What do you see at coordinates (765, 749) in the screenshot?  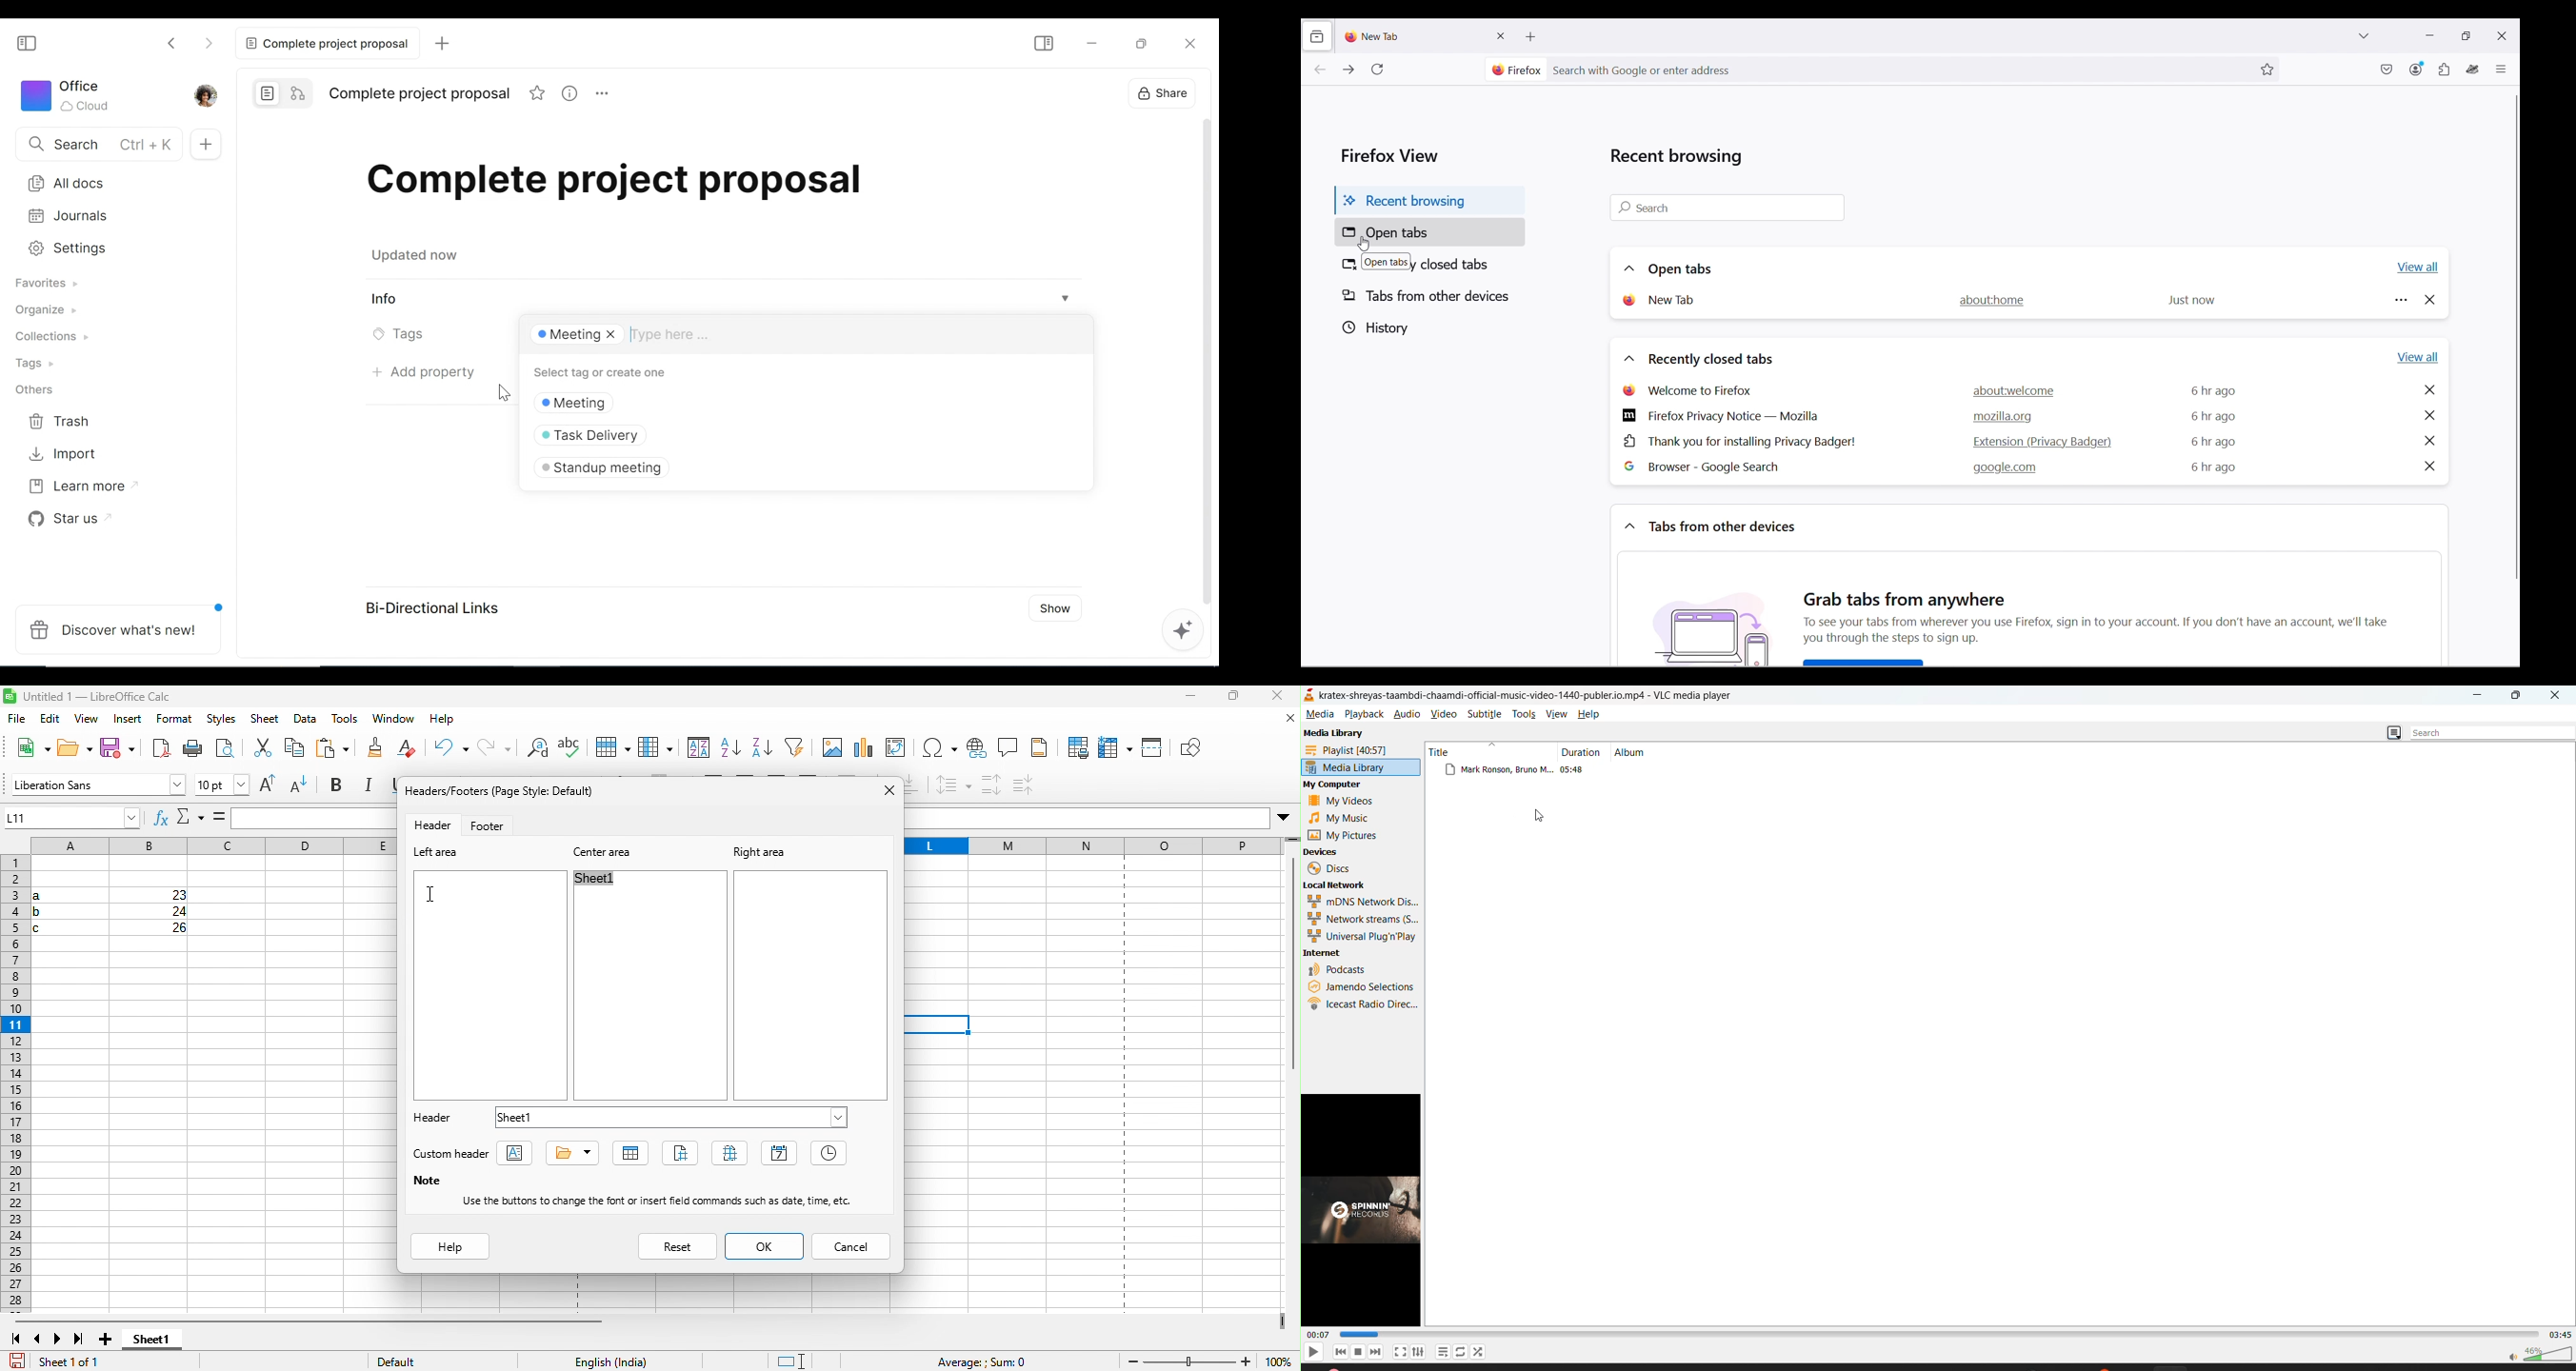 I see `auto filter` at bounding box center [765, 749].